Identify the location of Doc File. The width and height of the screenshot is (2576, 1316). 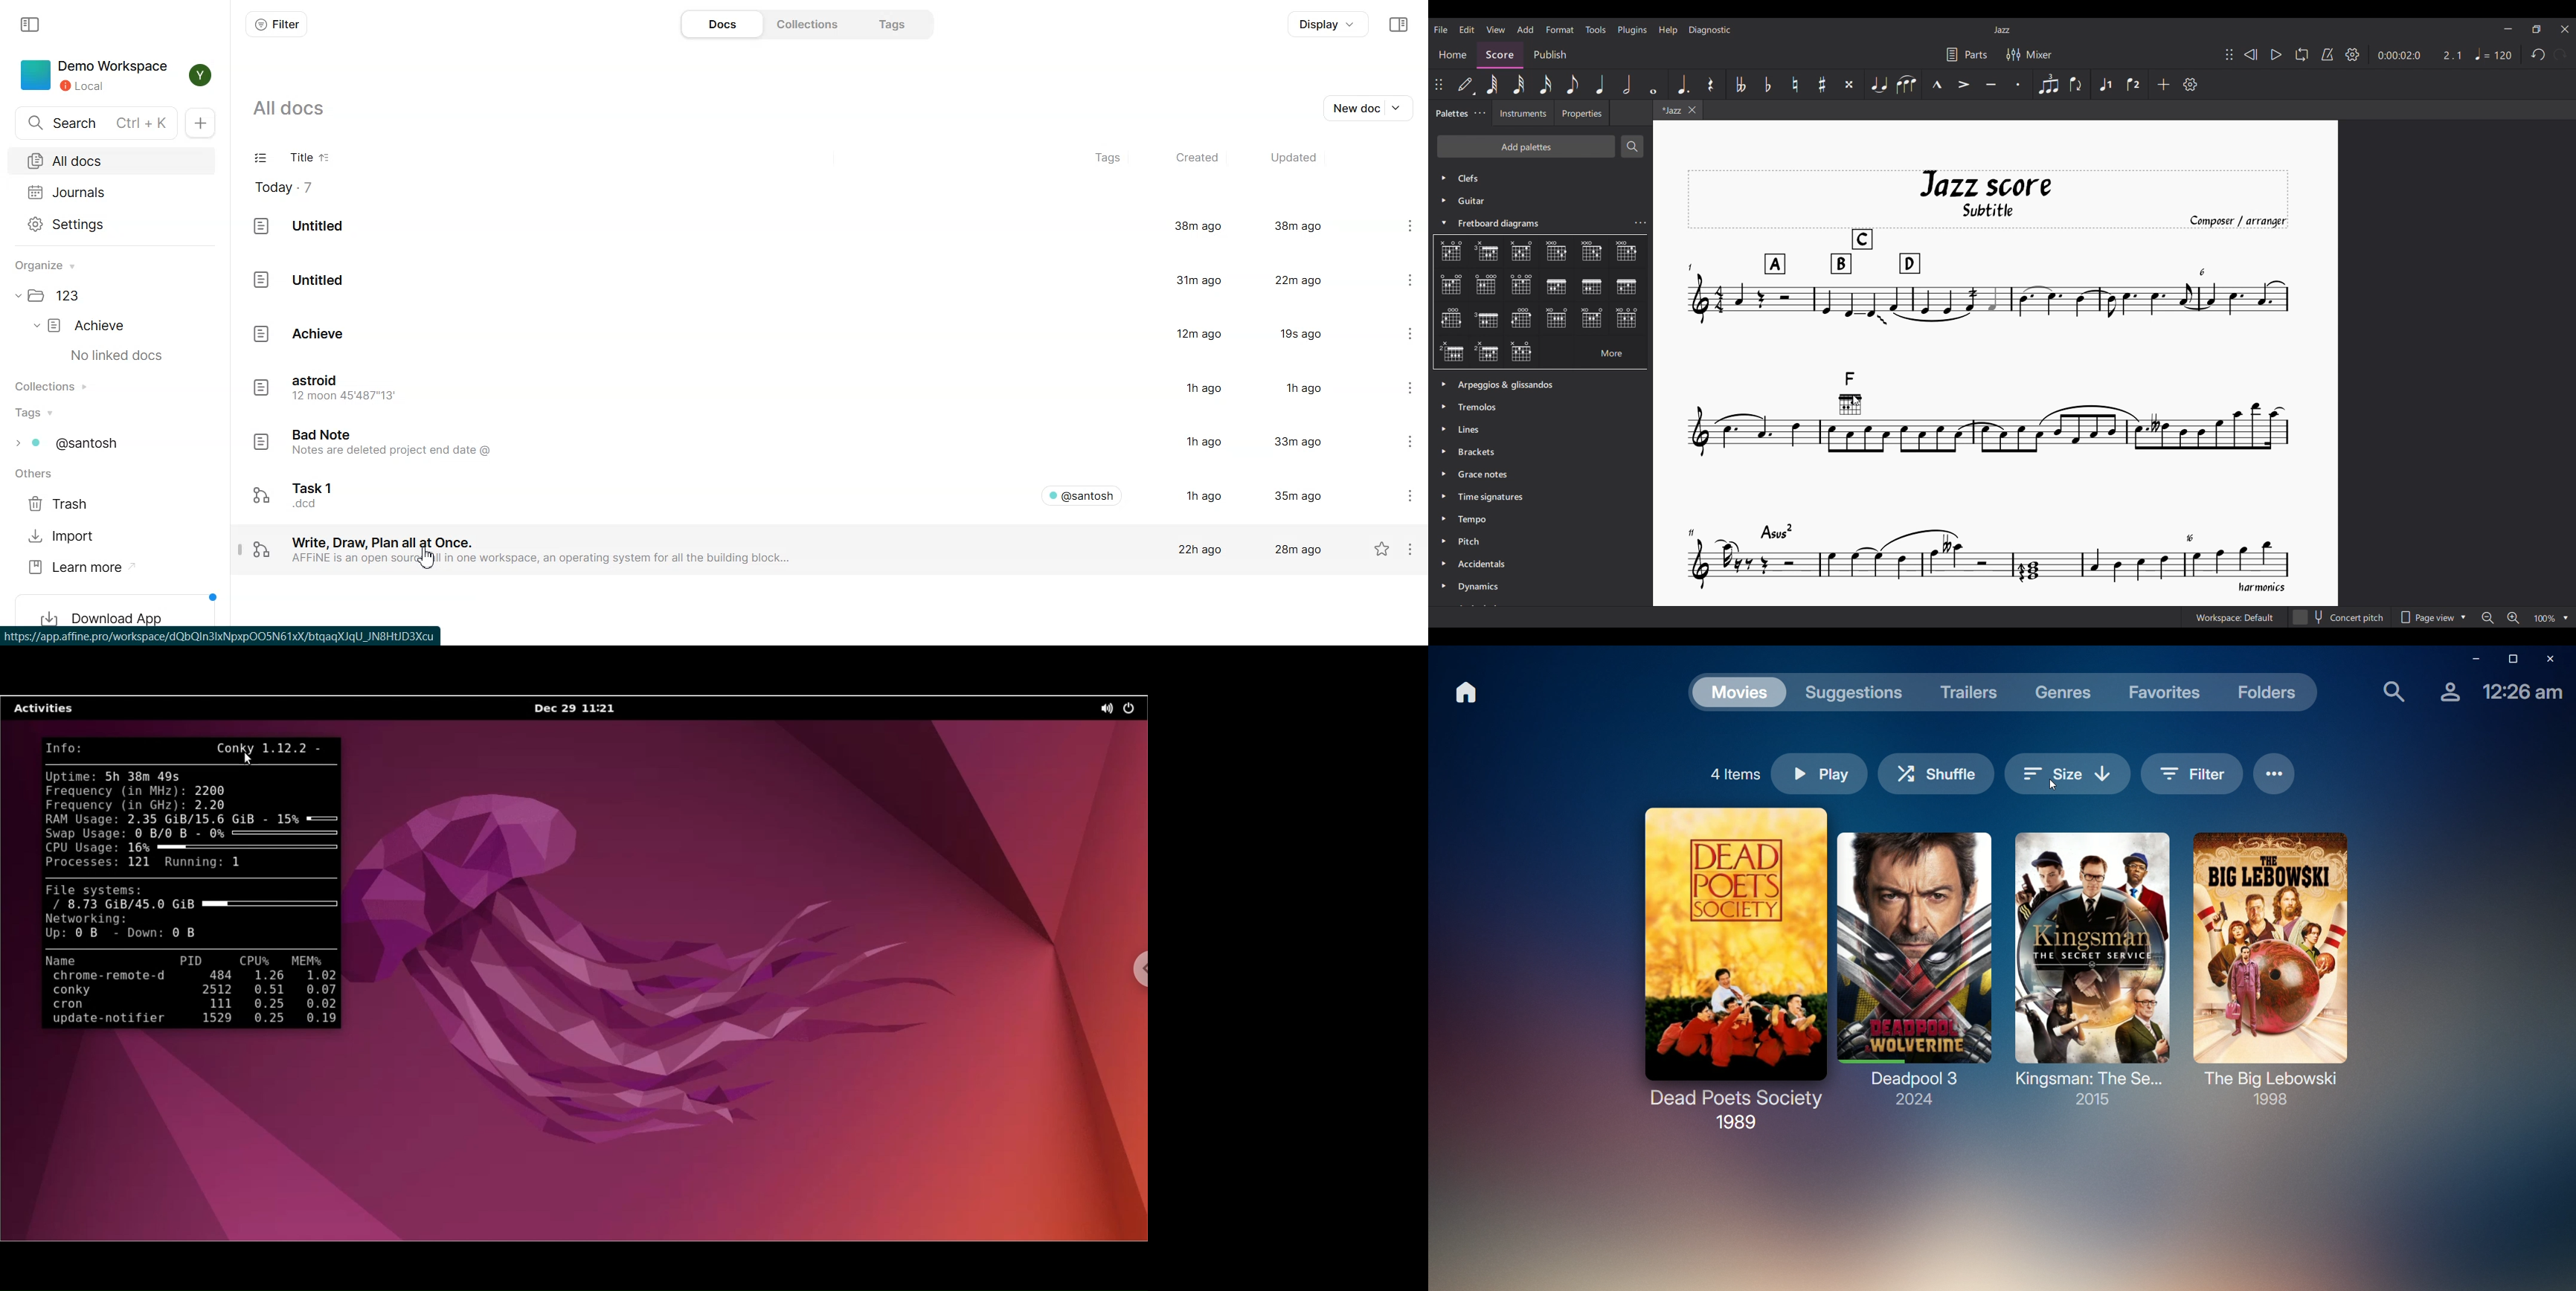
(800, 278).